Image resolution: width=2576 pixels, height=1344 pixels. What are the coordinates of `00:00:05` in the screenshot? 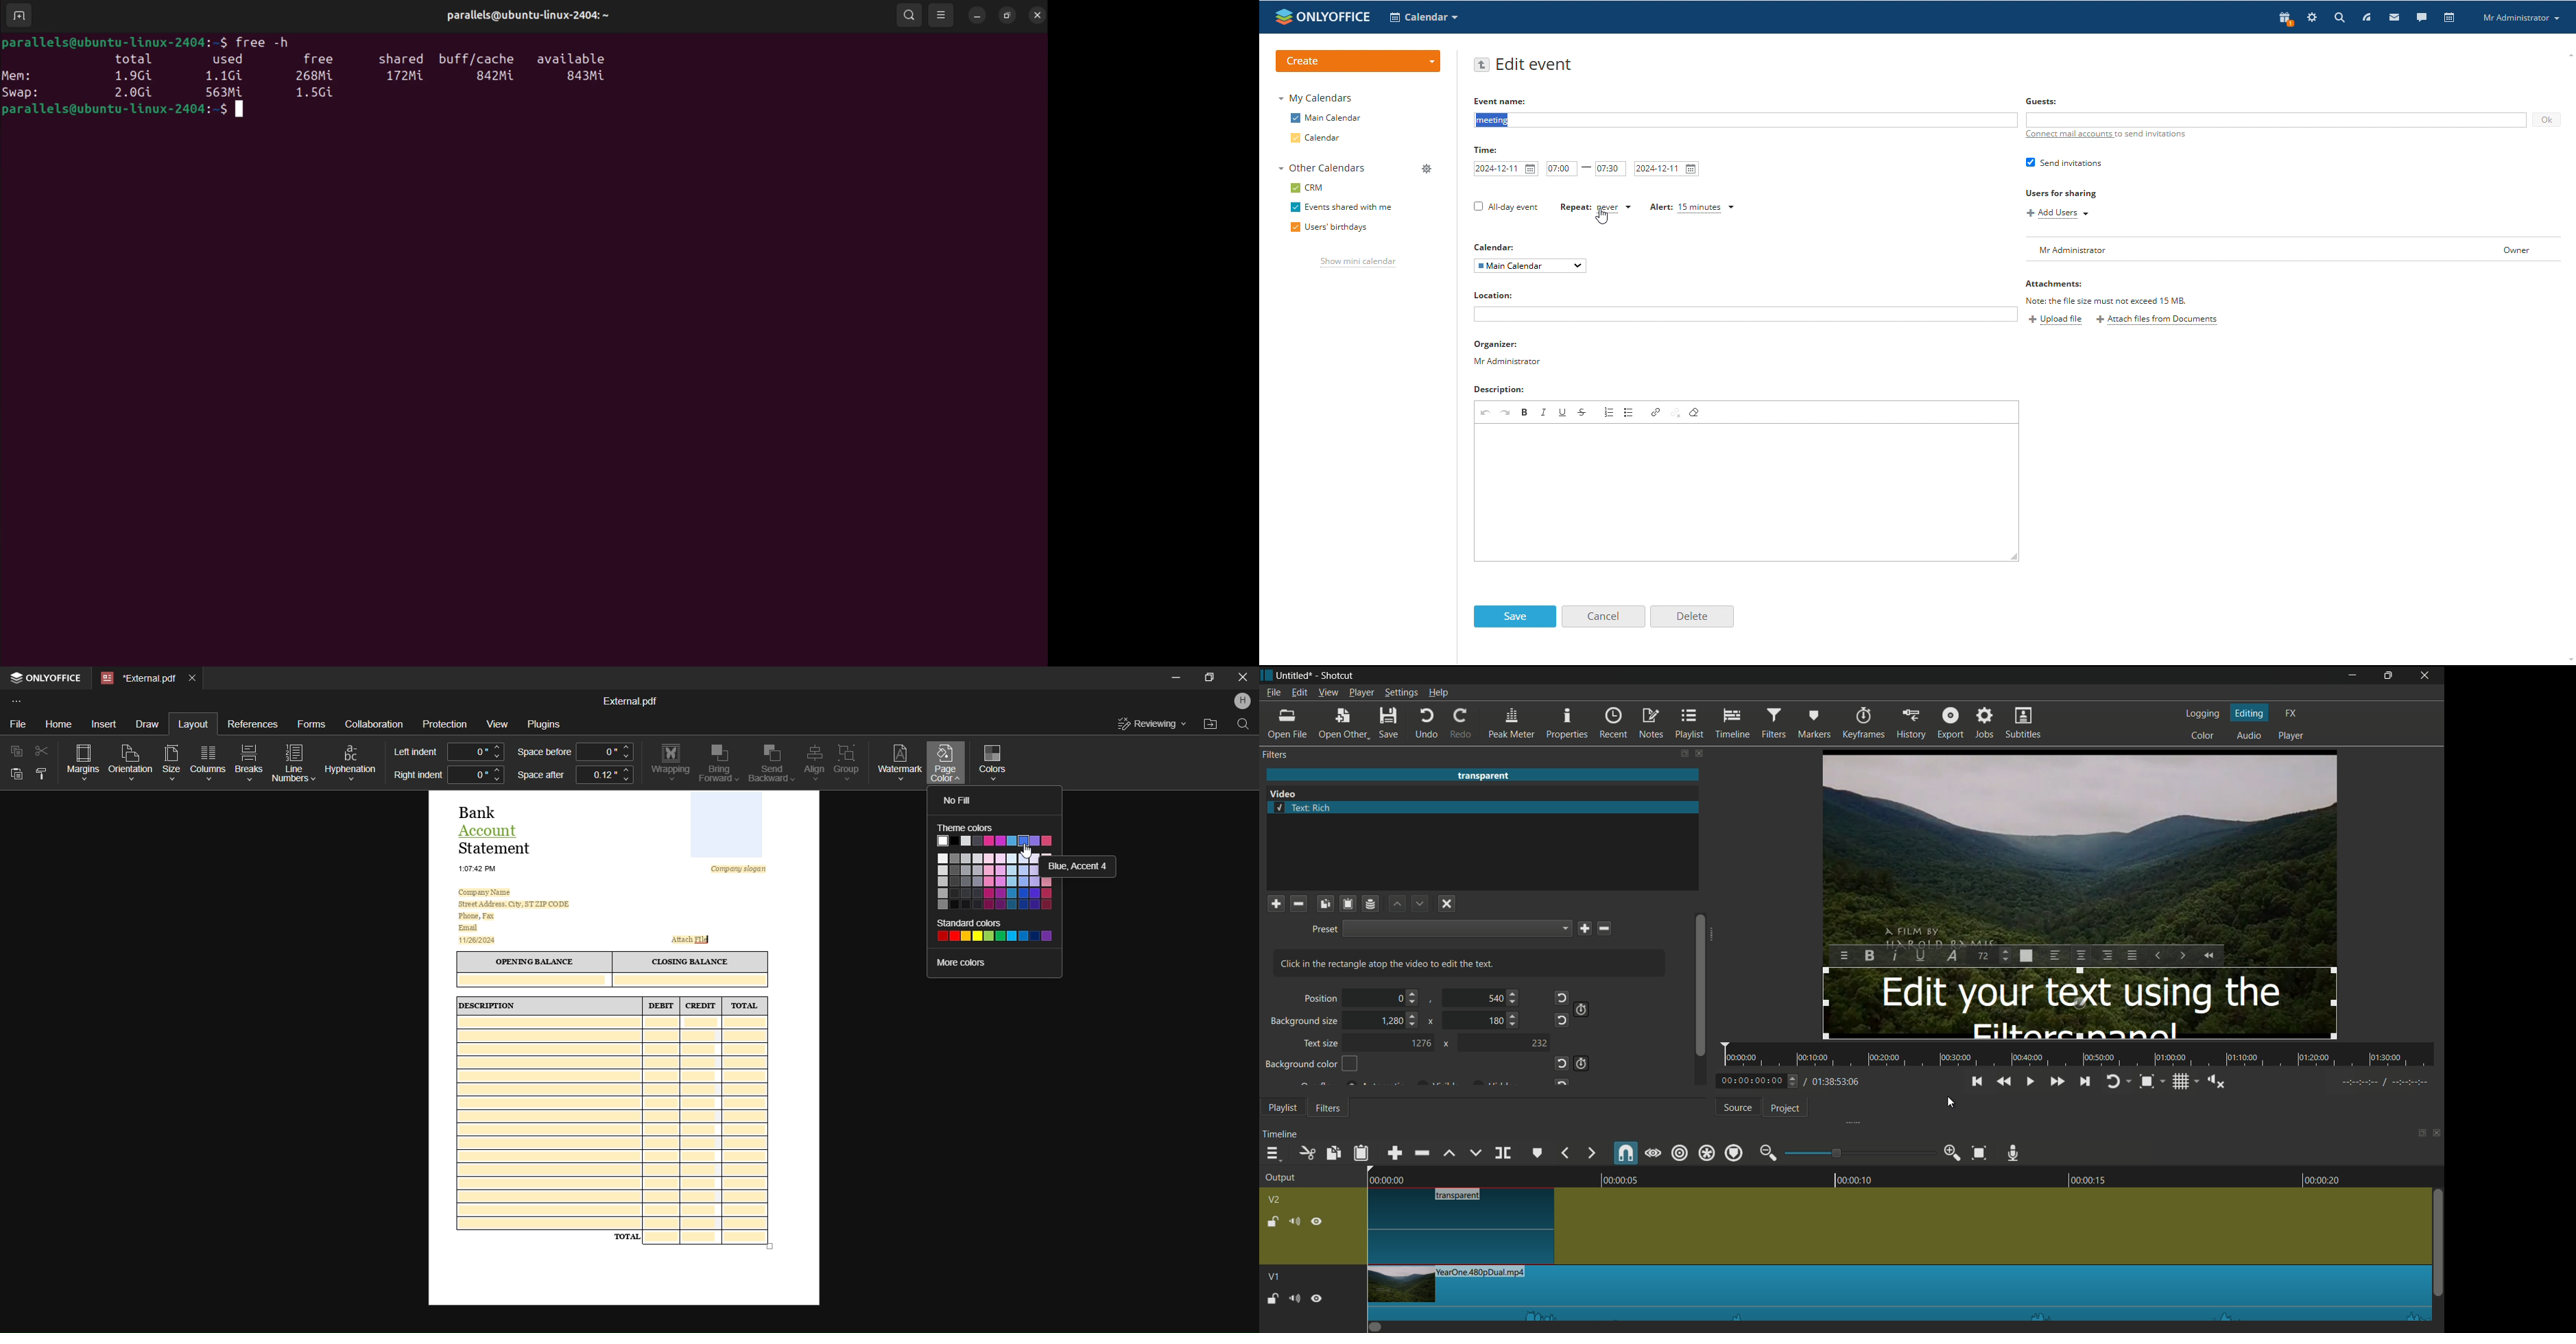 It's located at (1613, 1177).